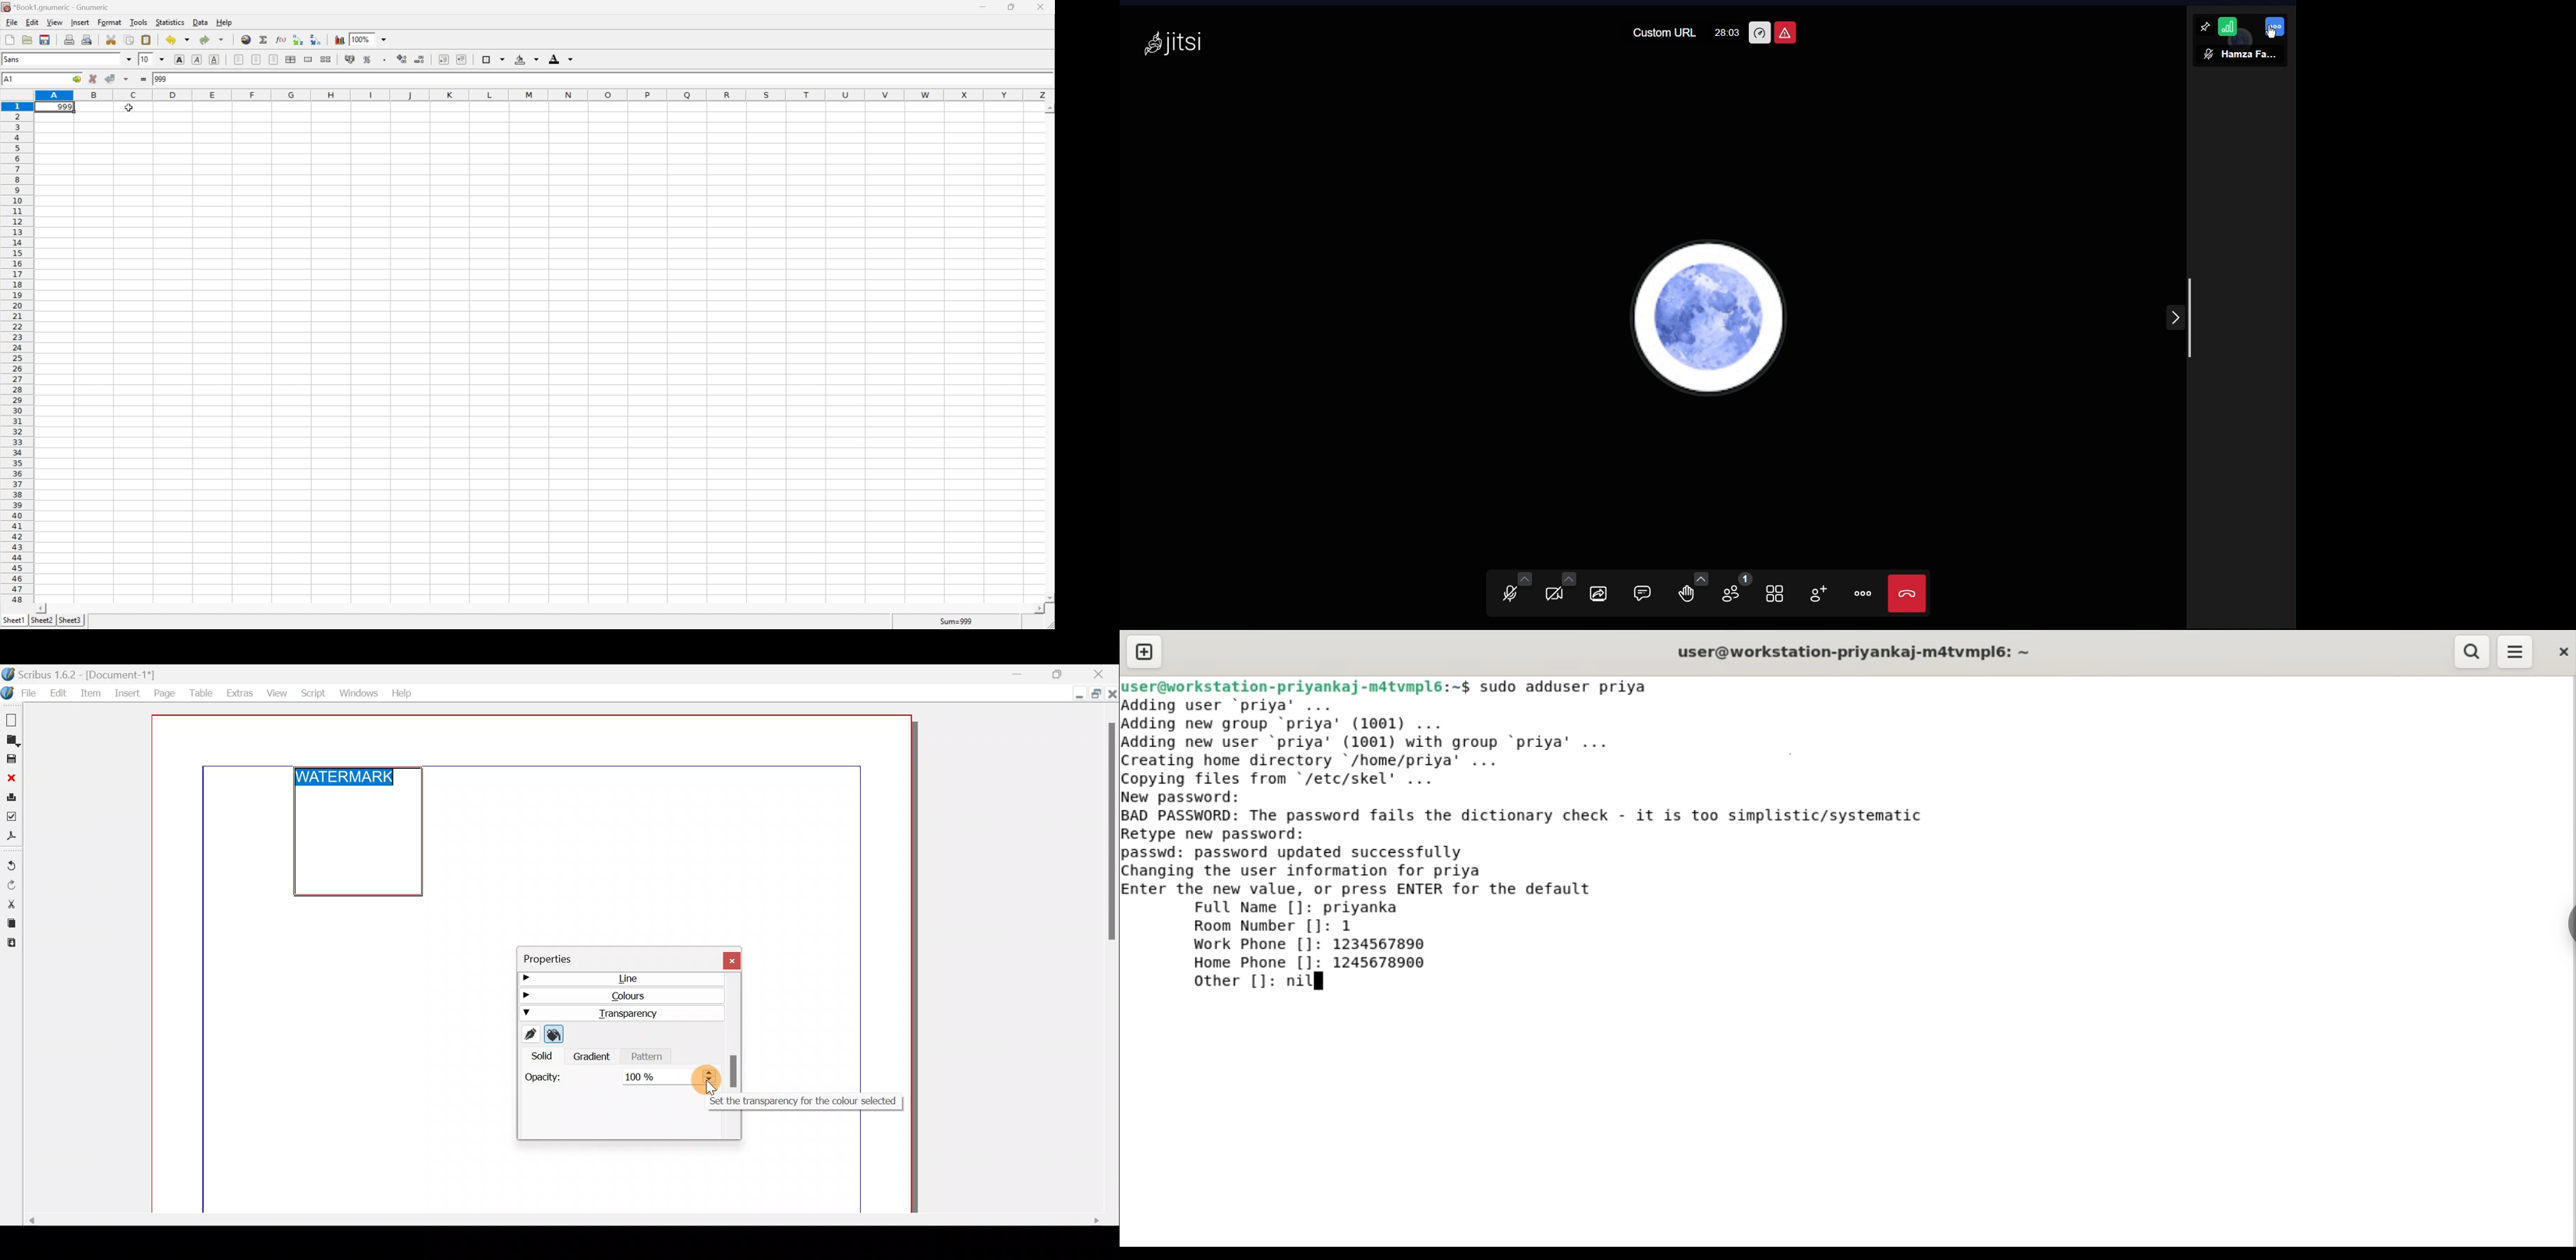 Image resolution: width=2576 pixels, height=1260 pixels. What do you see at coordinates (239, 694) in the screenshot?
I see `Extras` at bounding box center [239, 694].